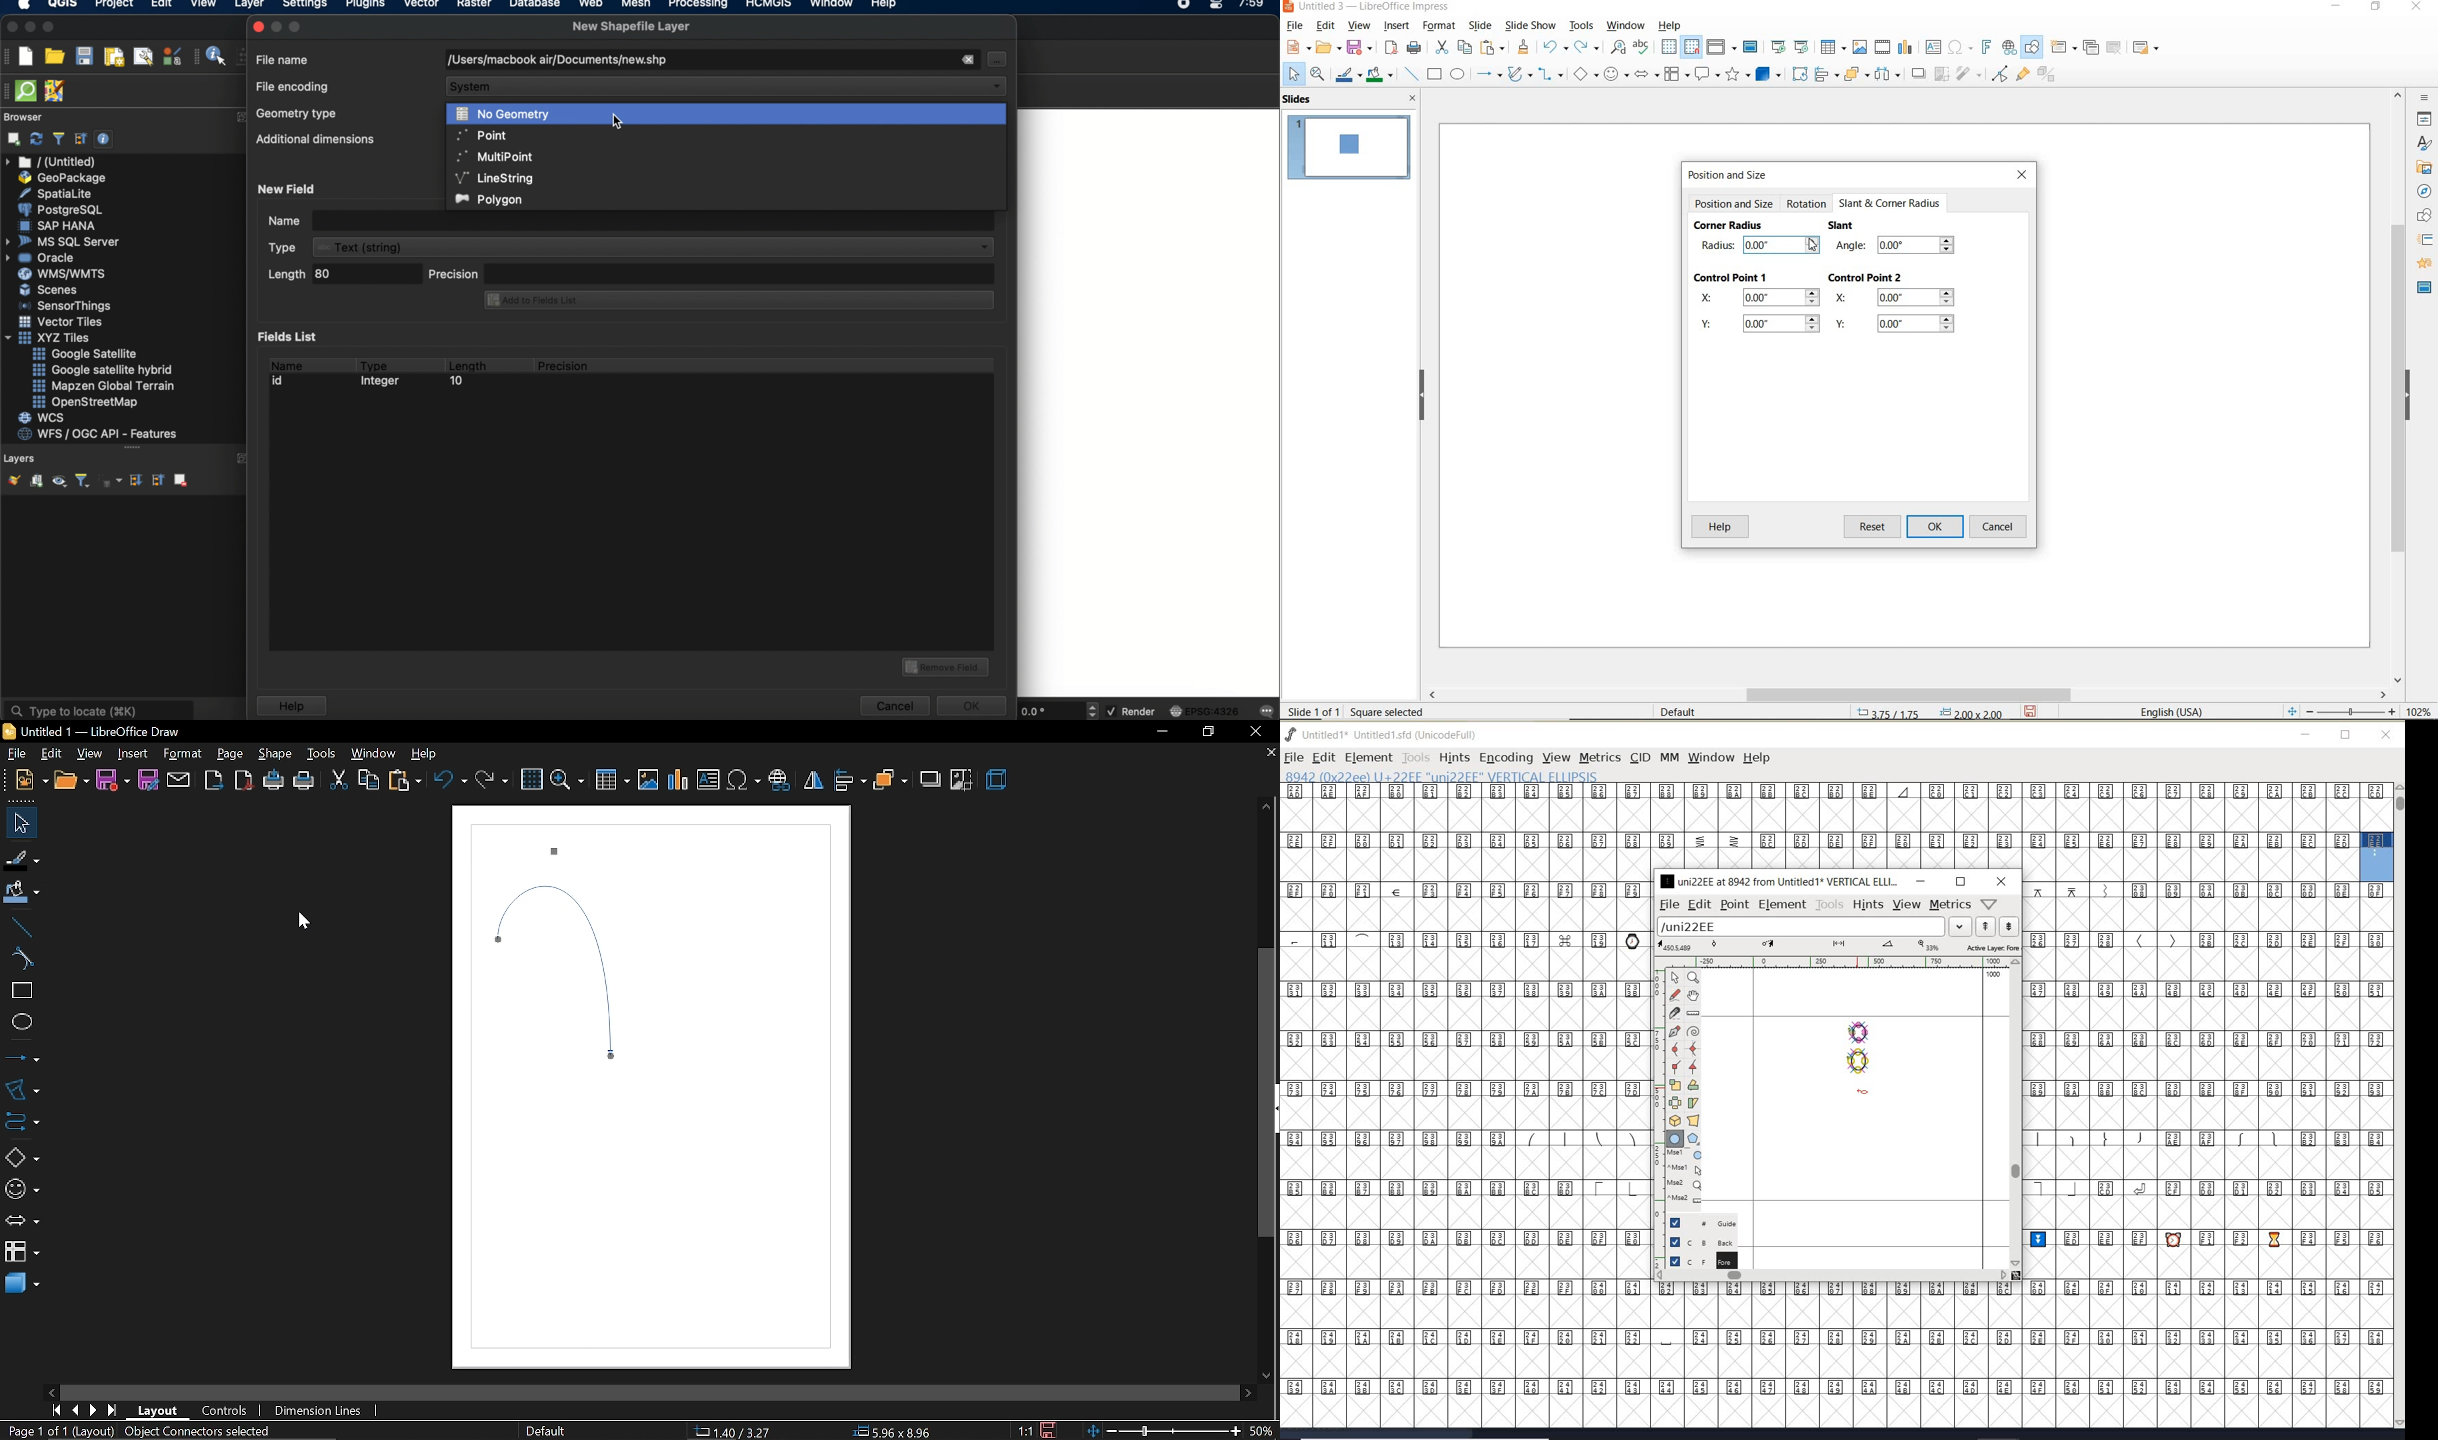 The height and width of the screenshot is (1456, 2464). Describe the element at coordinates (2425, 167) in the screenshot. I see `gallery` at that location.